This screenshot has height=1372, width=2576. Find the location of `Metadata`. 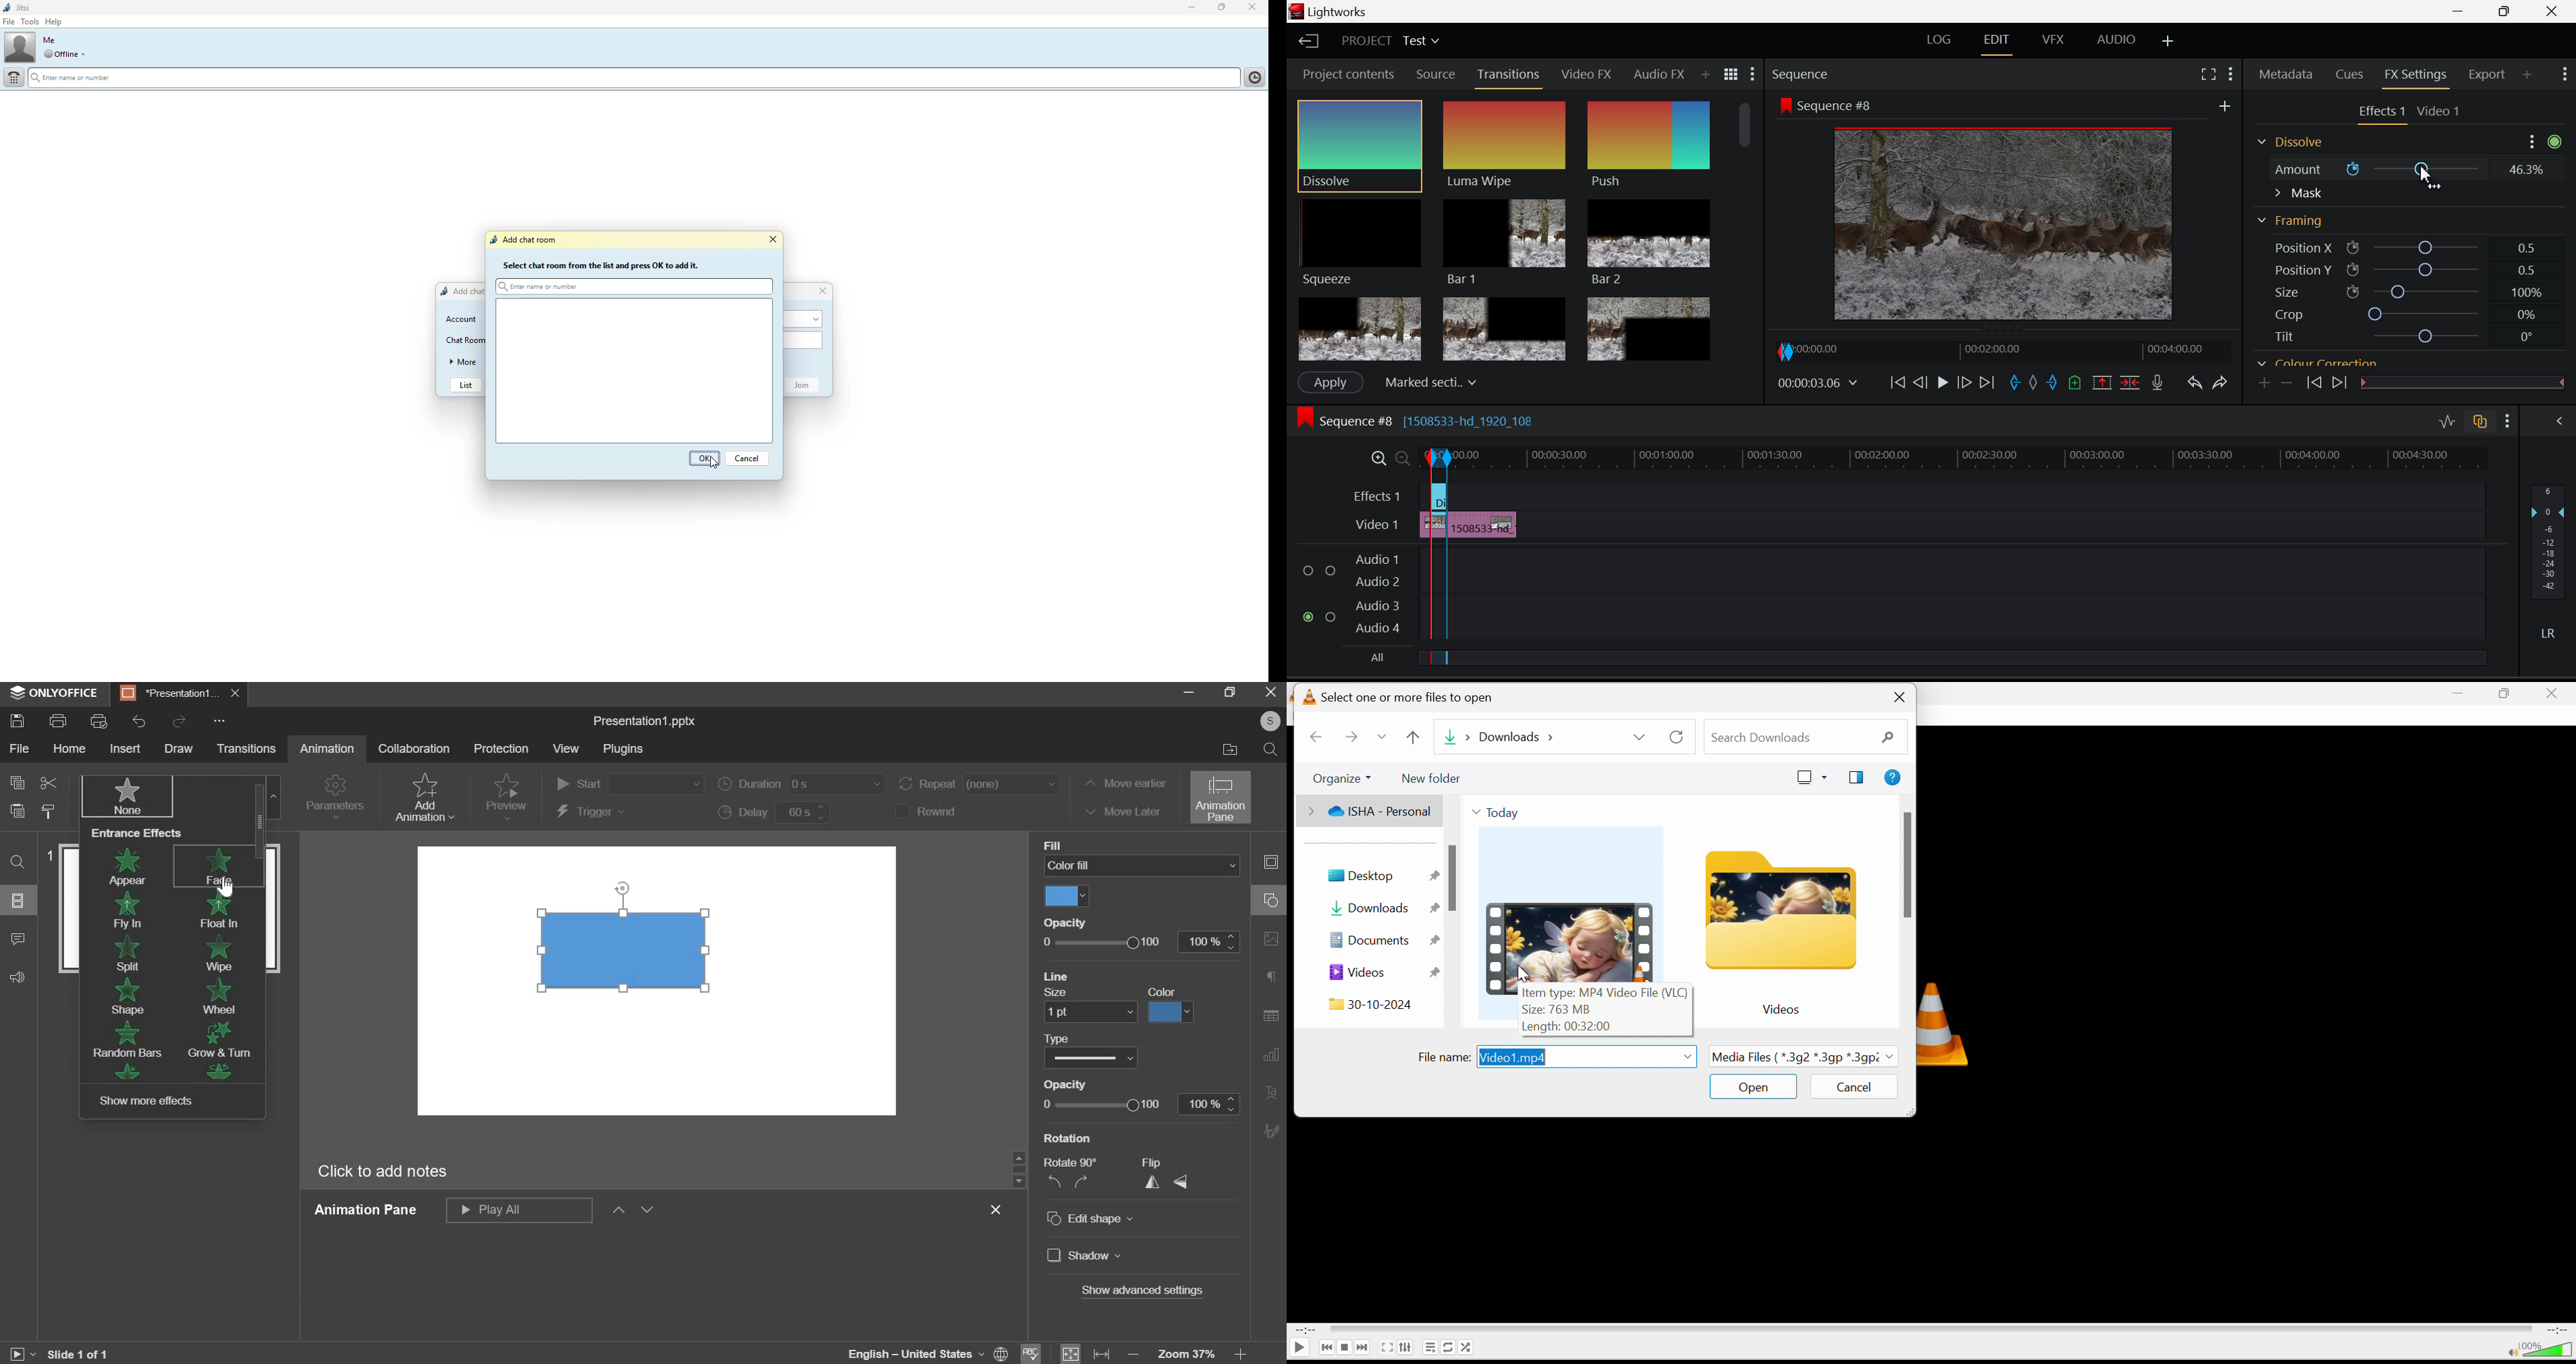

Metadata is located at coordinates (2286, 75).